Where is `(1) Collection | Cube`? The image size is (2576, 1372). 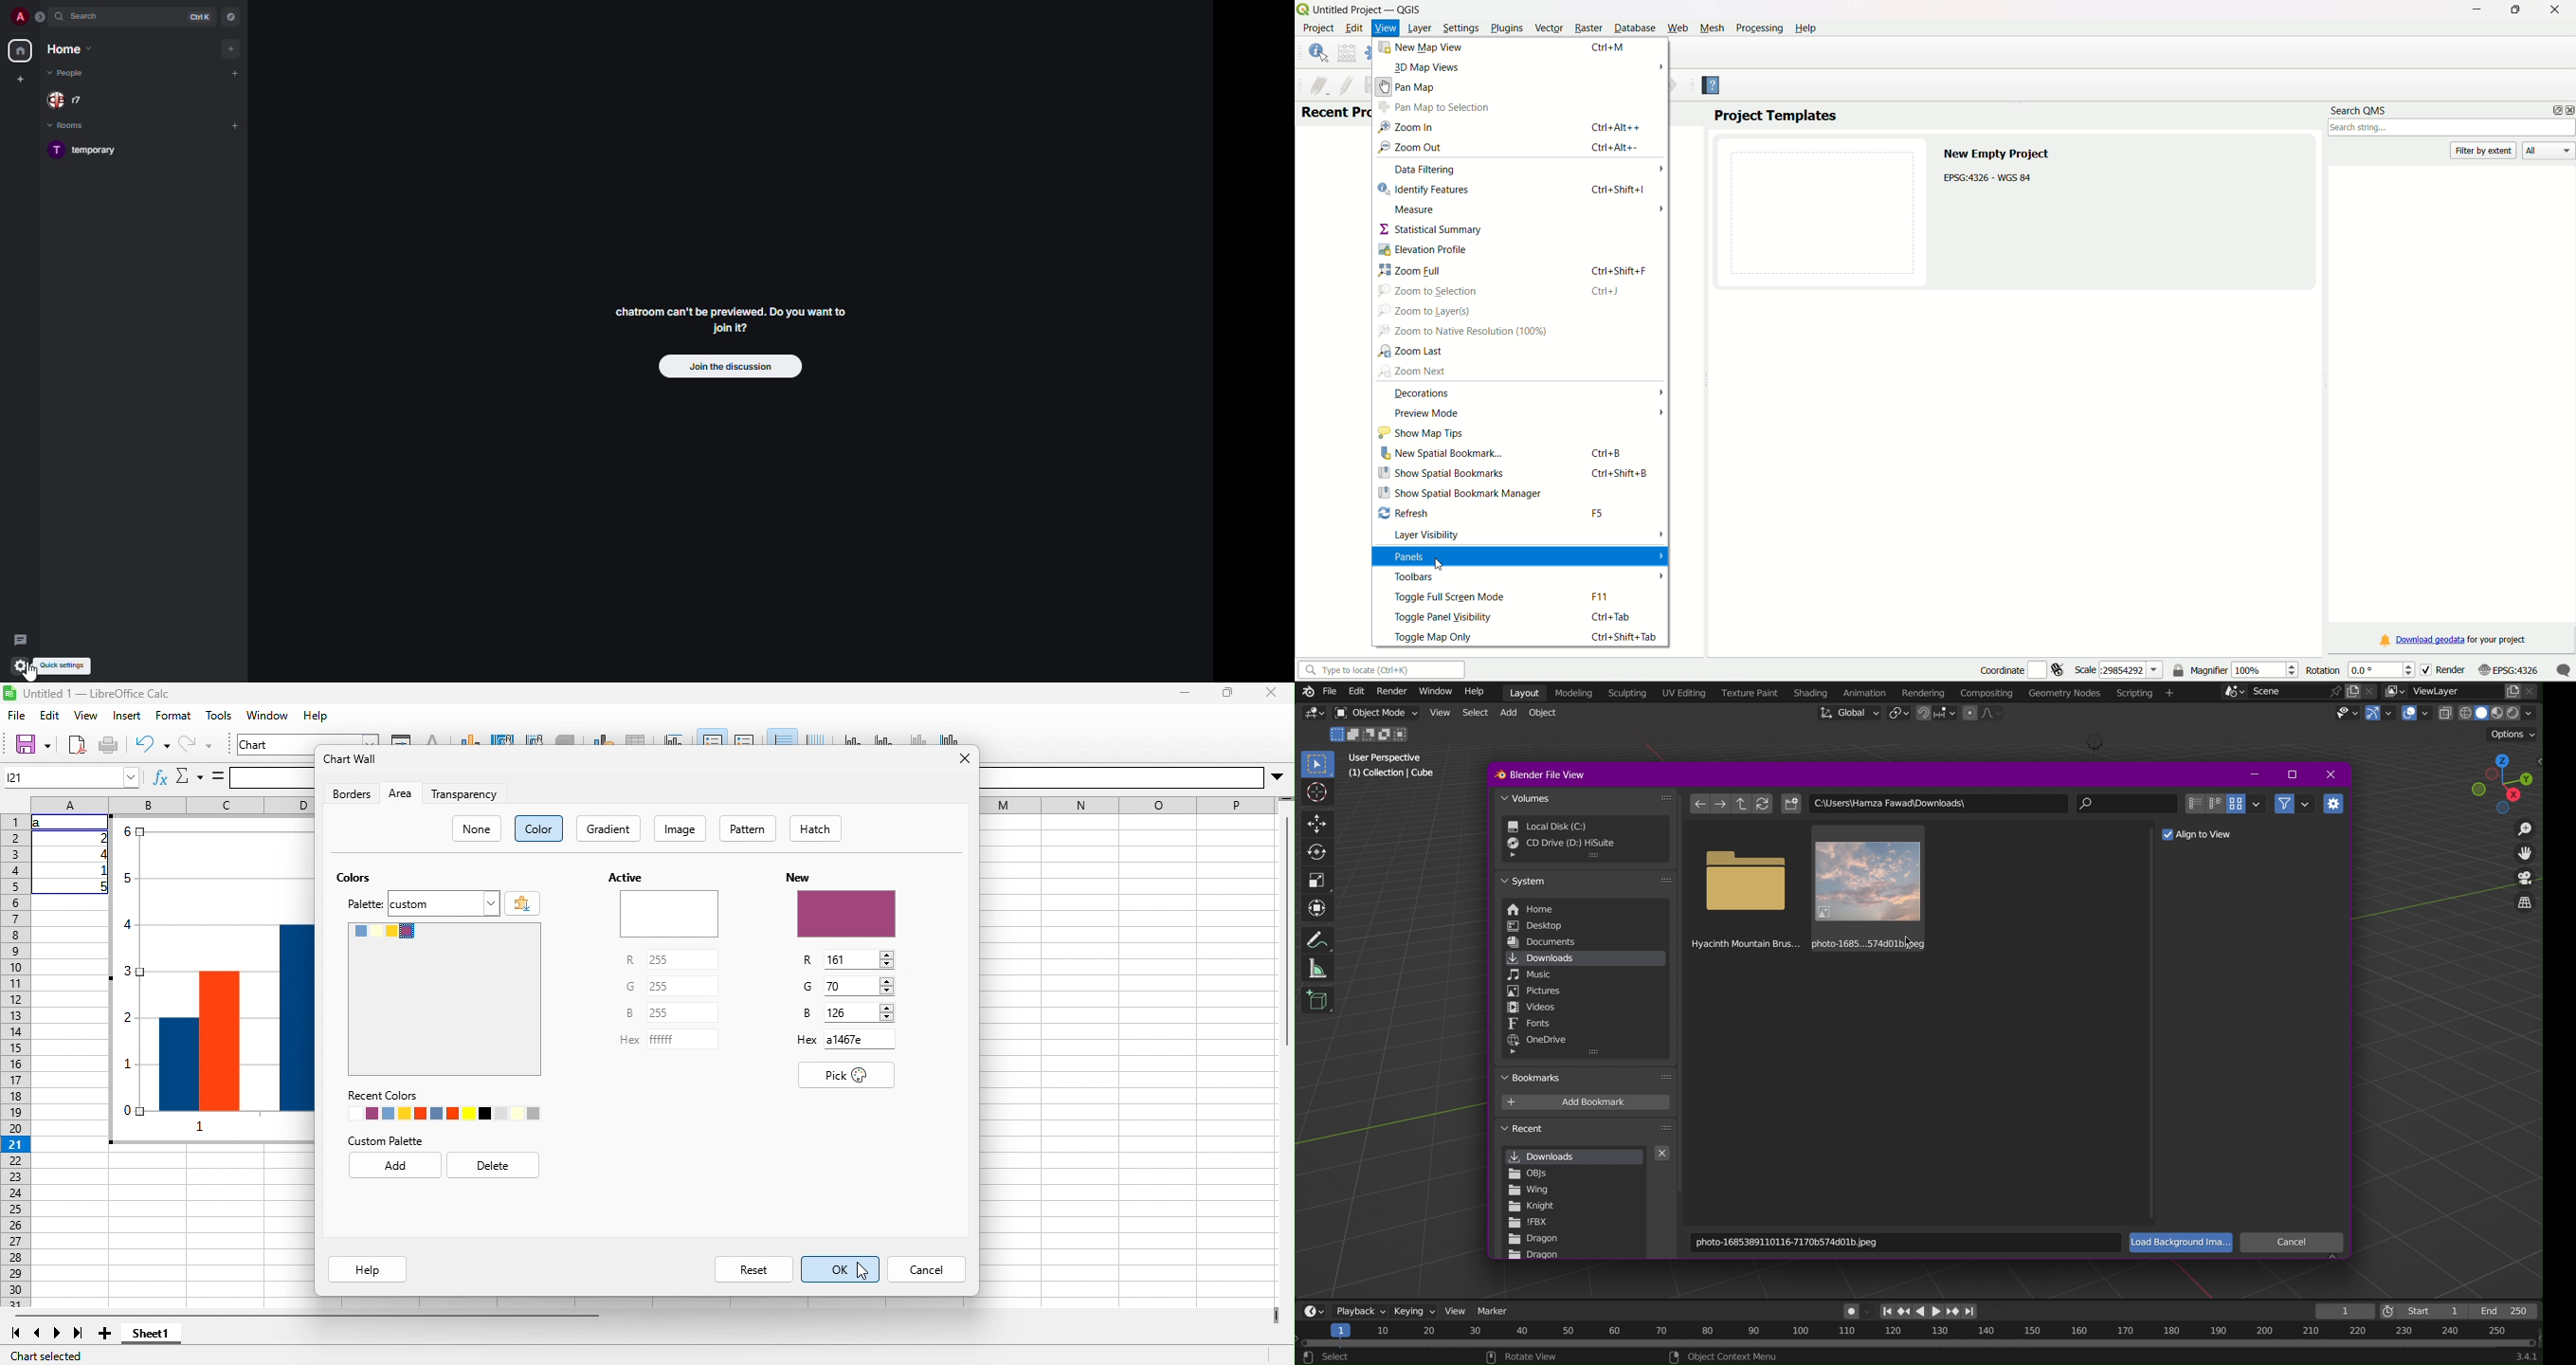
(1) Collection | Cube is located at coordinates (1394, 774).